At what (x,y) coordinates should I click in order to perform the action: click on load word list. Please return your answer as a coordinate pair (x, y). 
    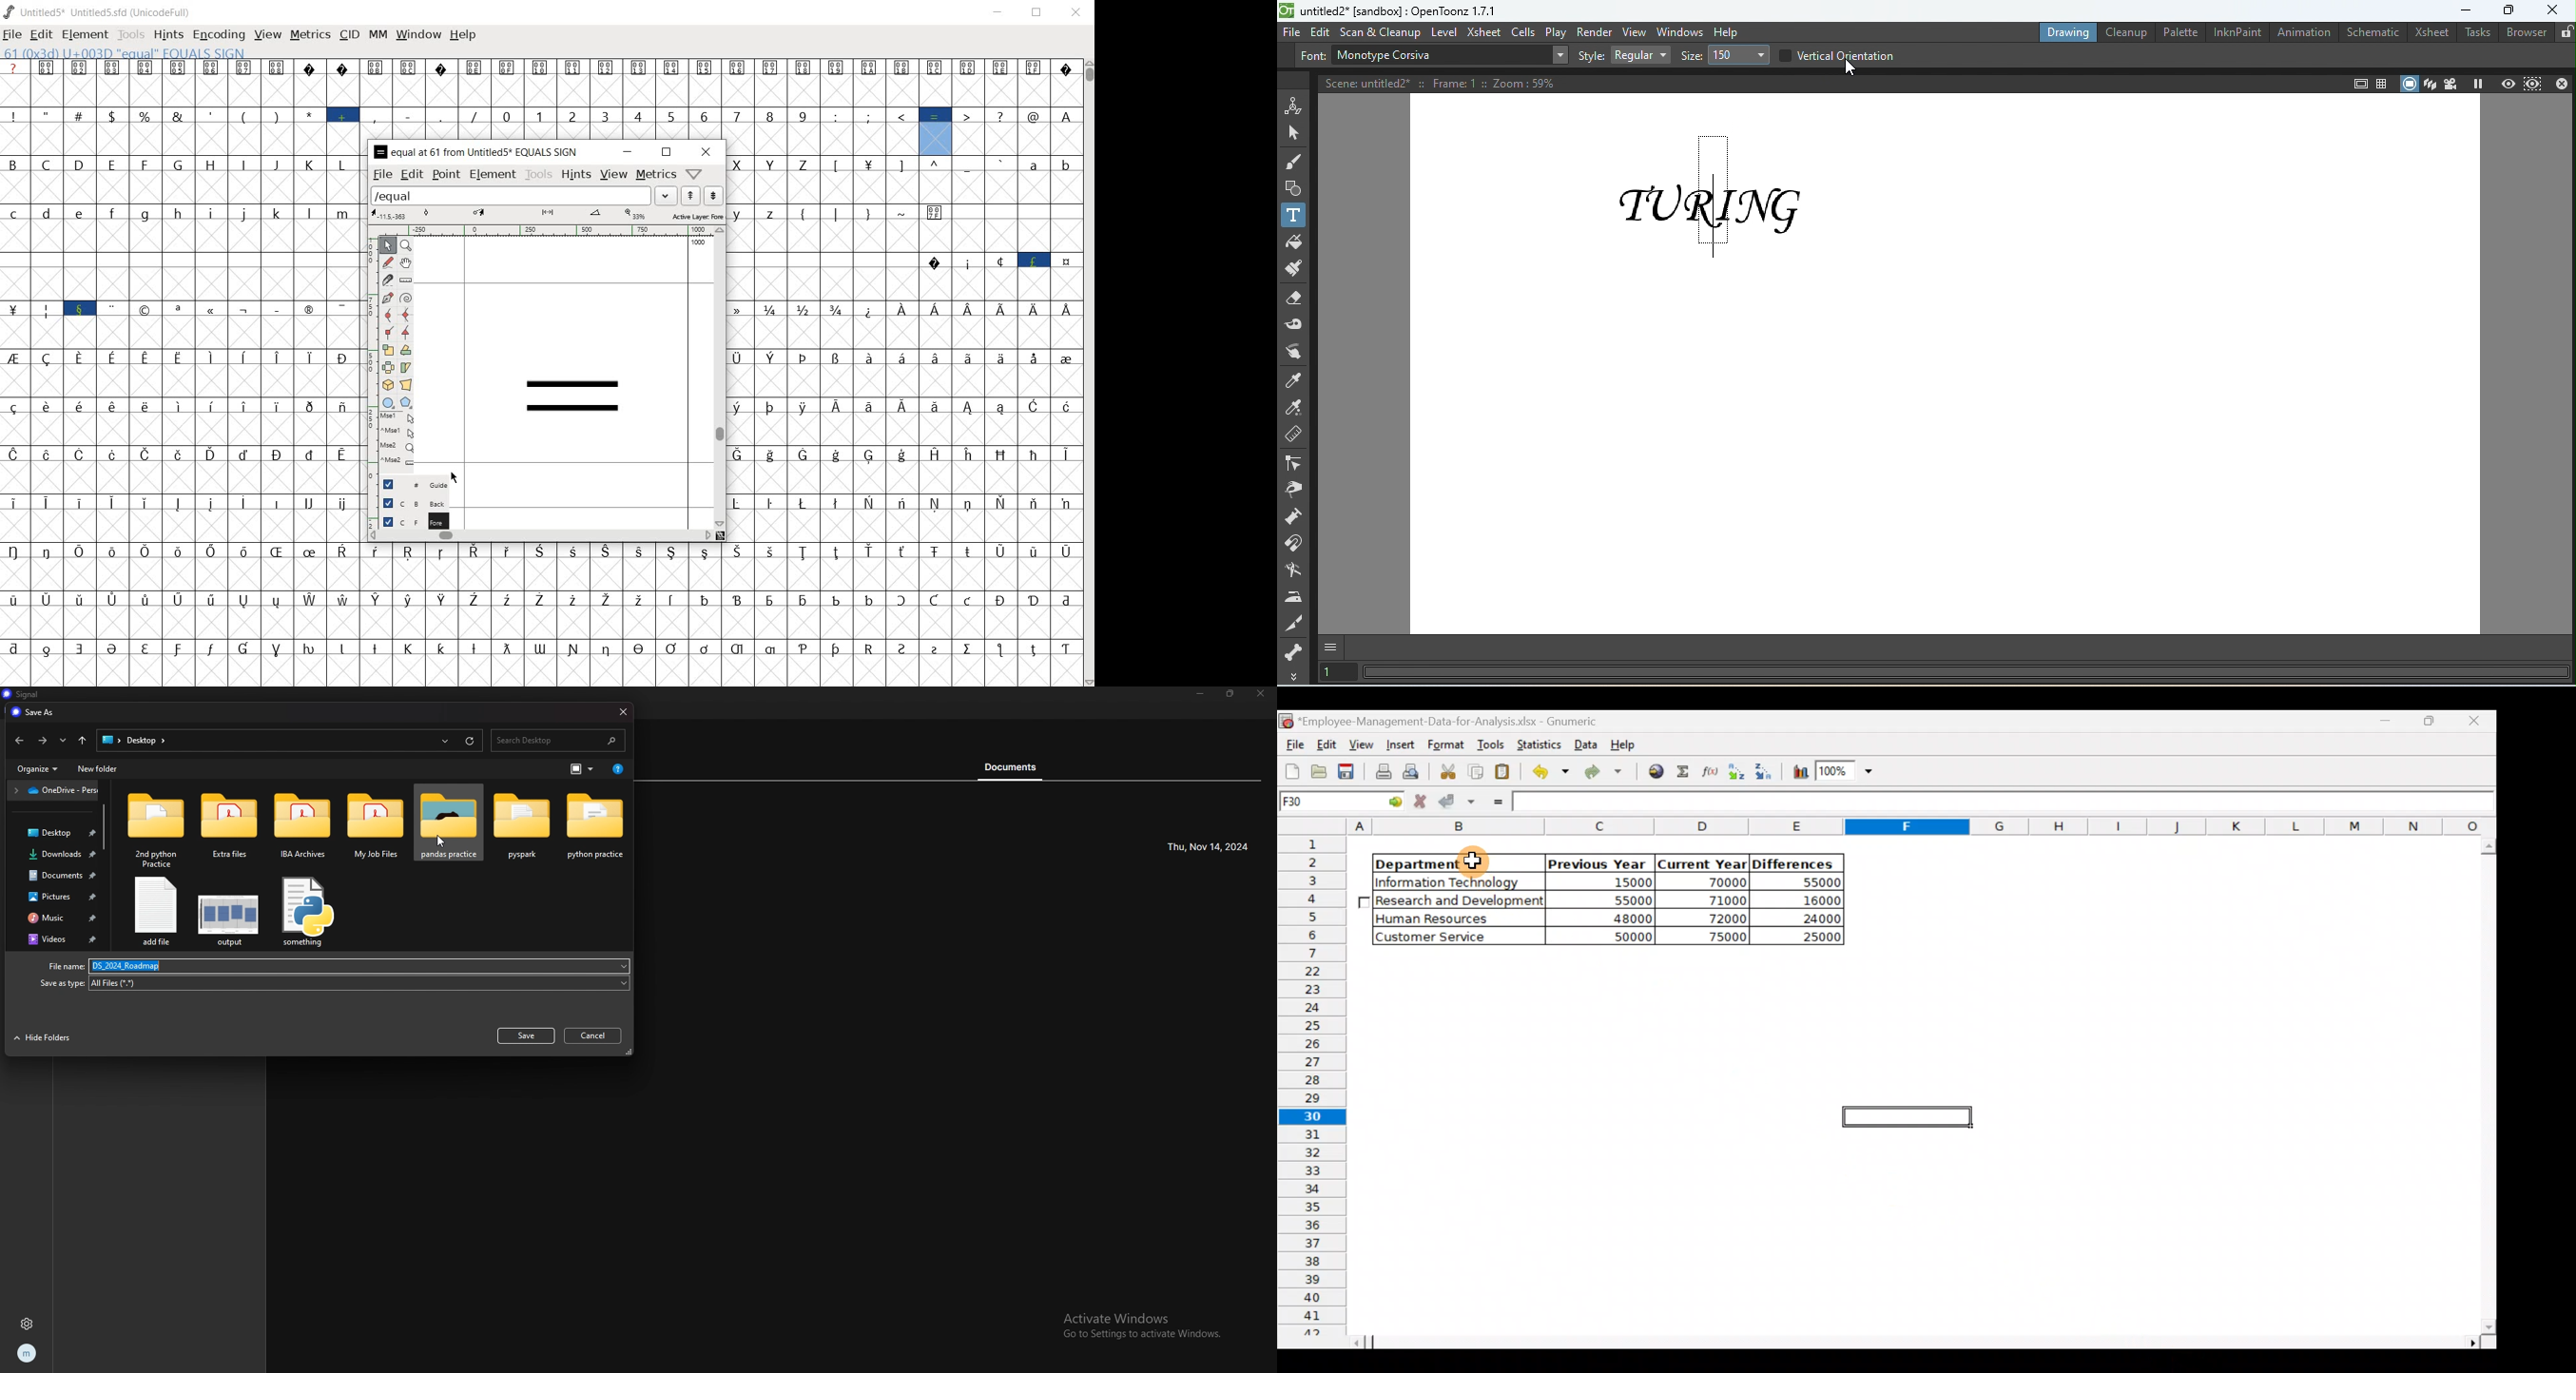
    Looking at the image, I should click on (523, 196).